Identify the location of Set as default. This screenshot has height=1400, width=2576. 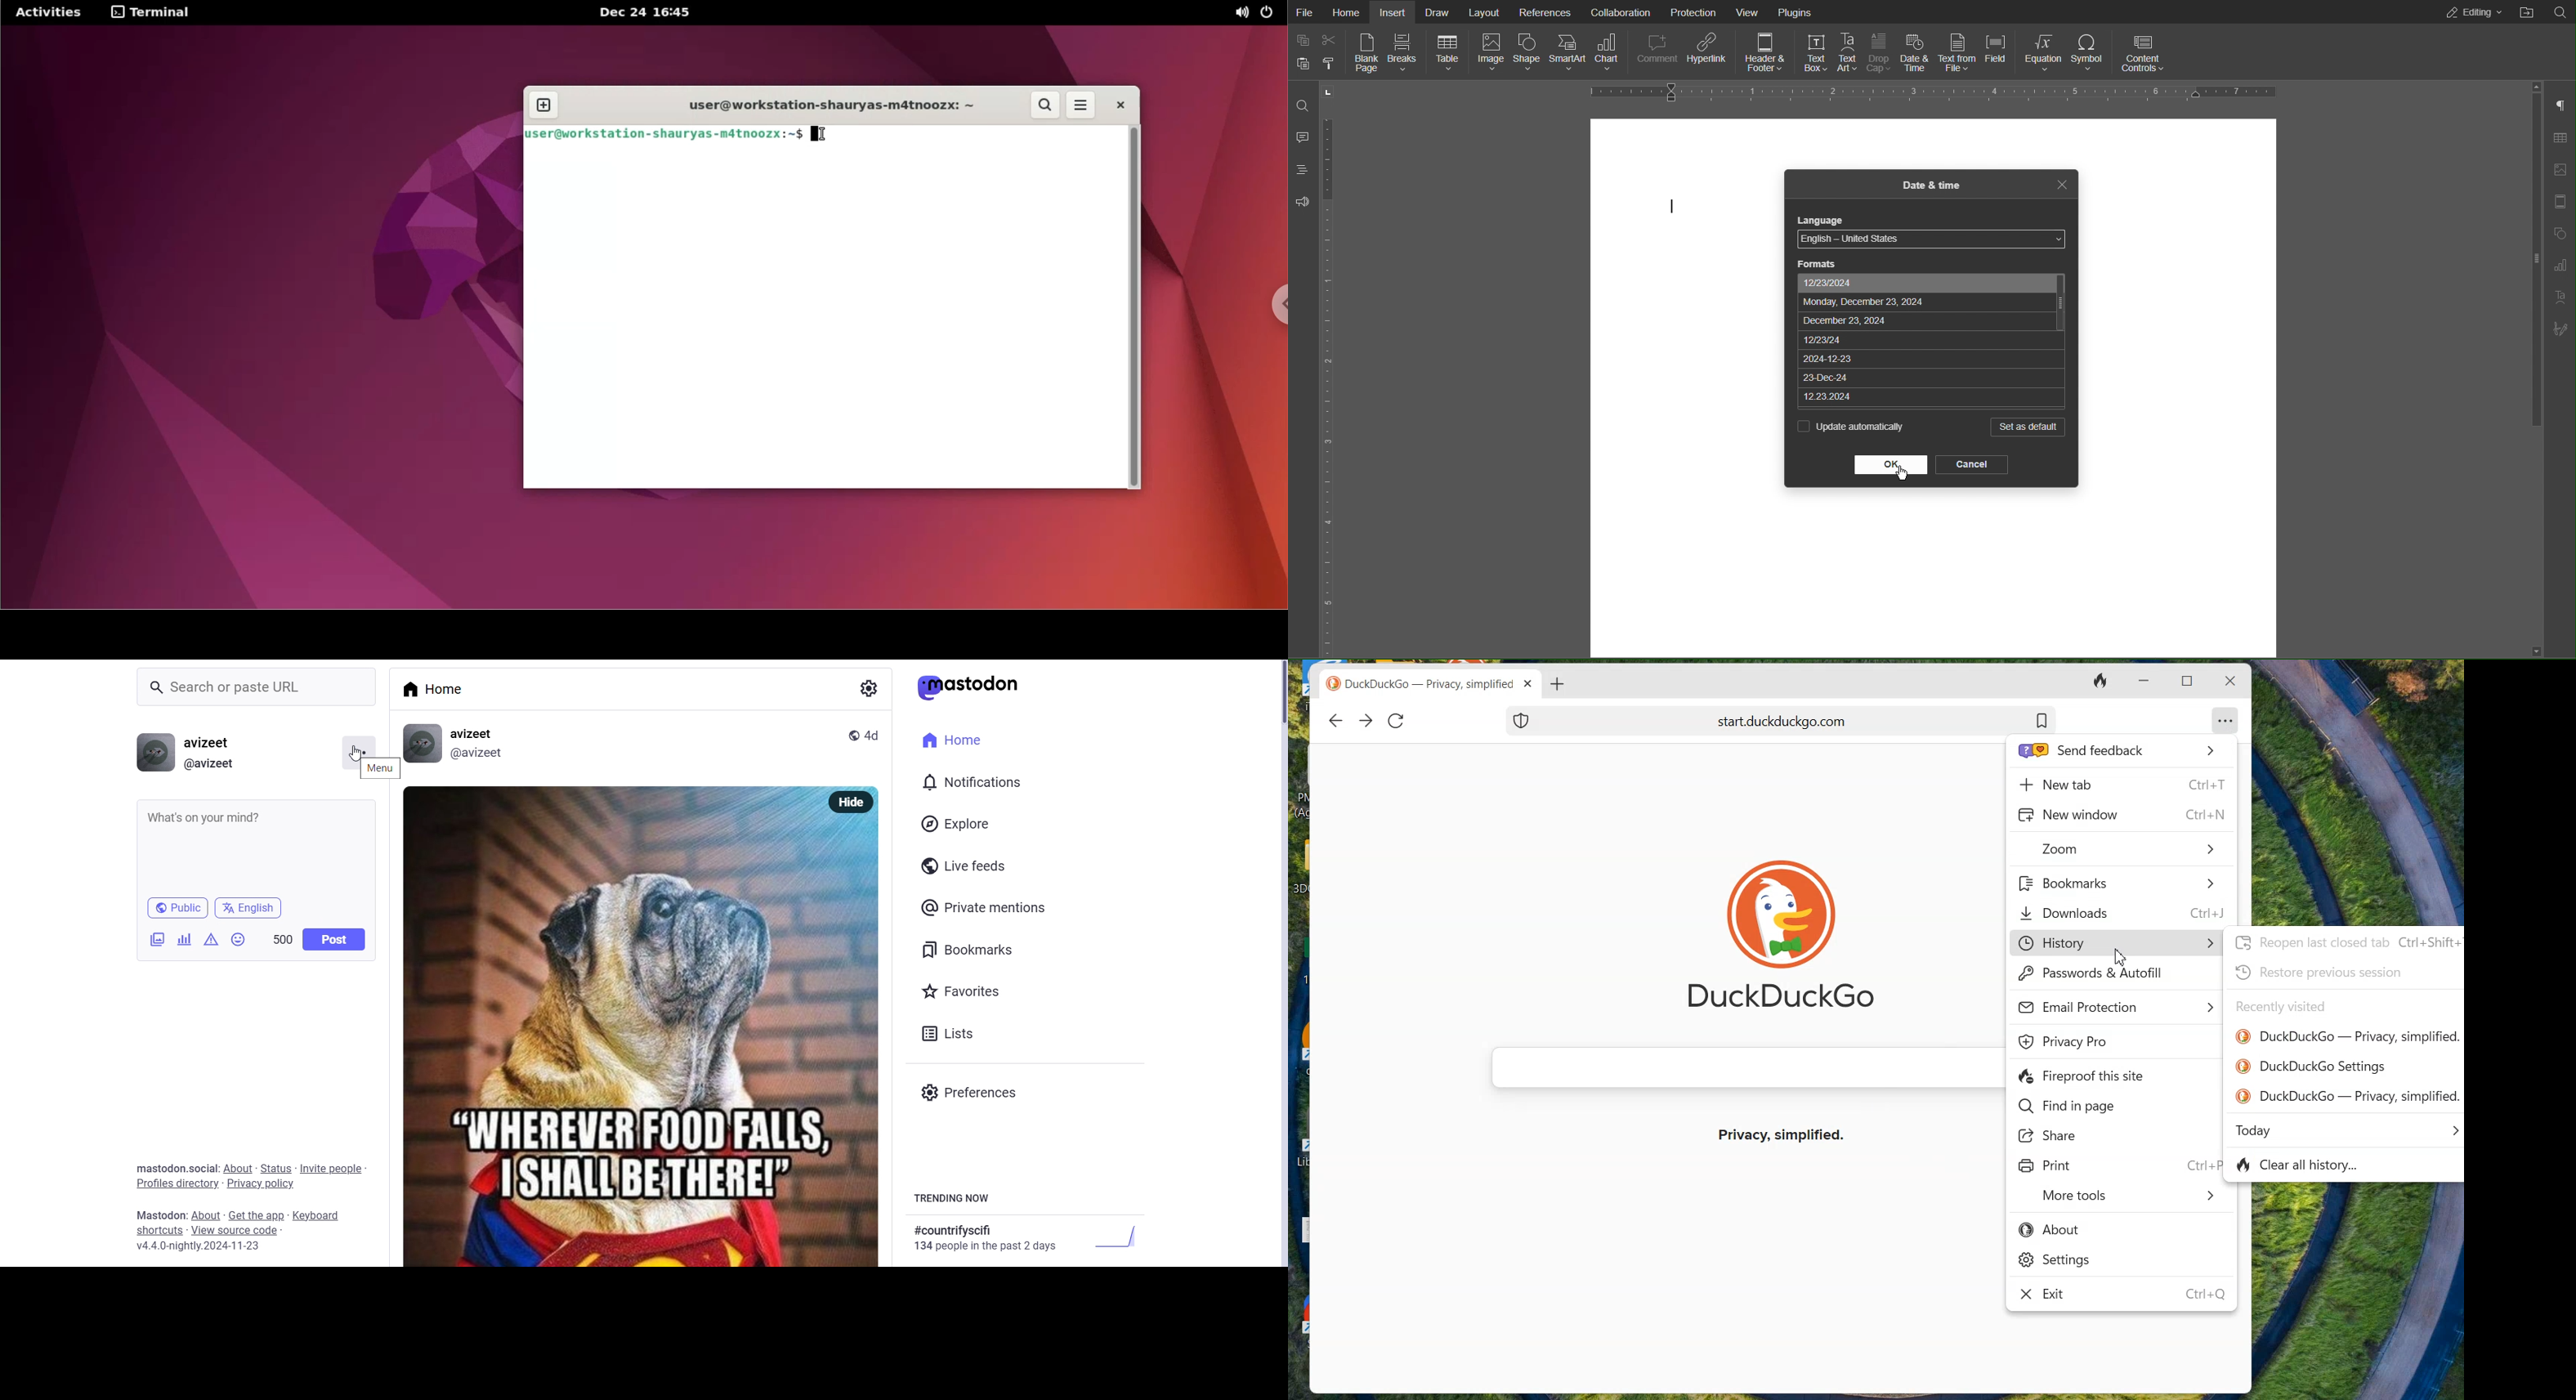
(2026, 429).